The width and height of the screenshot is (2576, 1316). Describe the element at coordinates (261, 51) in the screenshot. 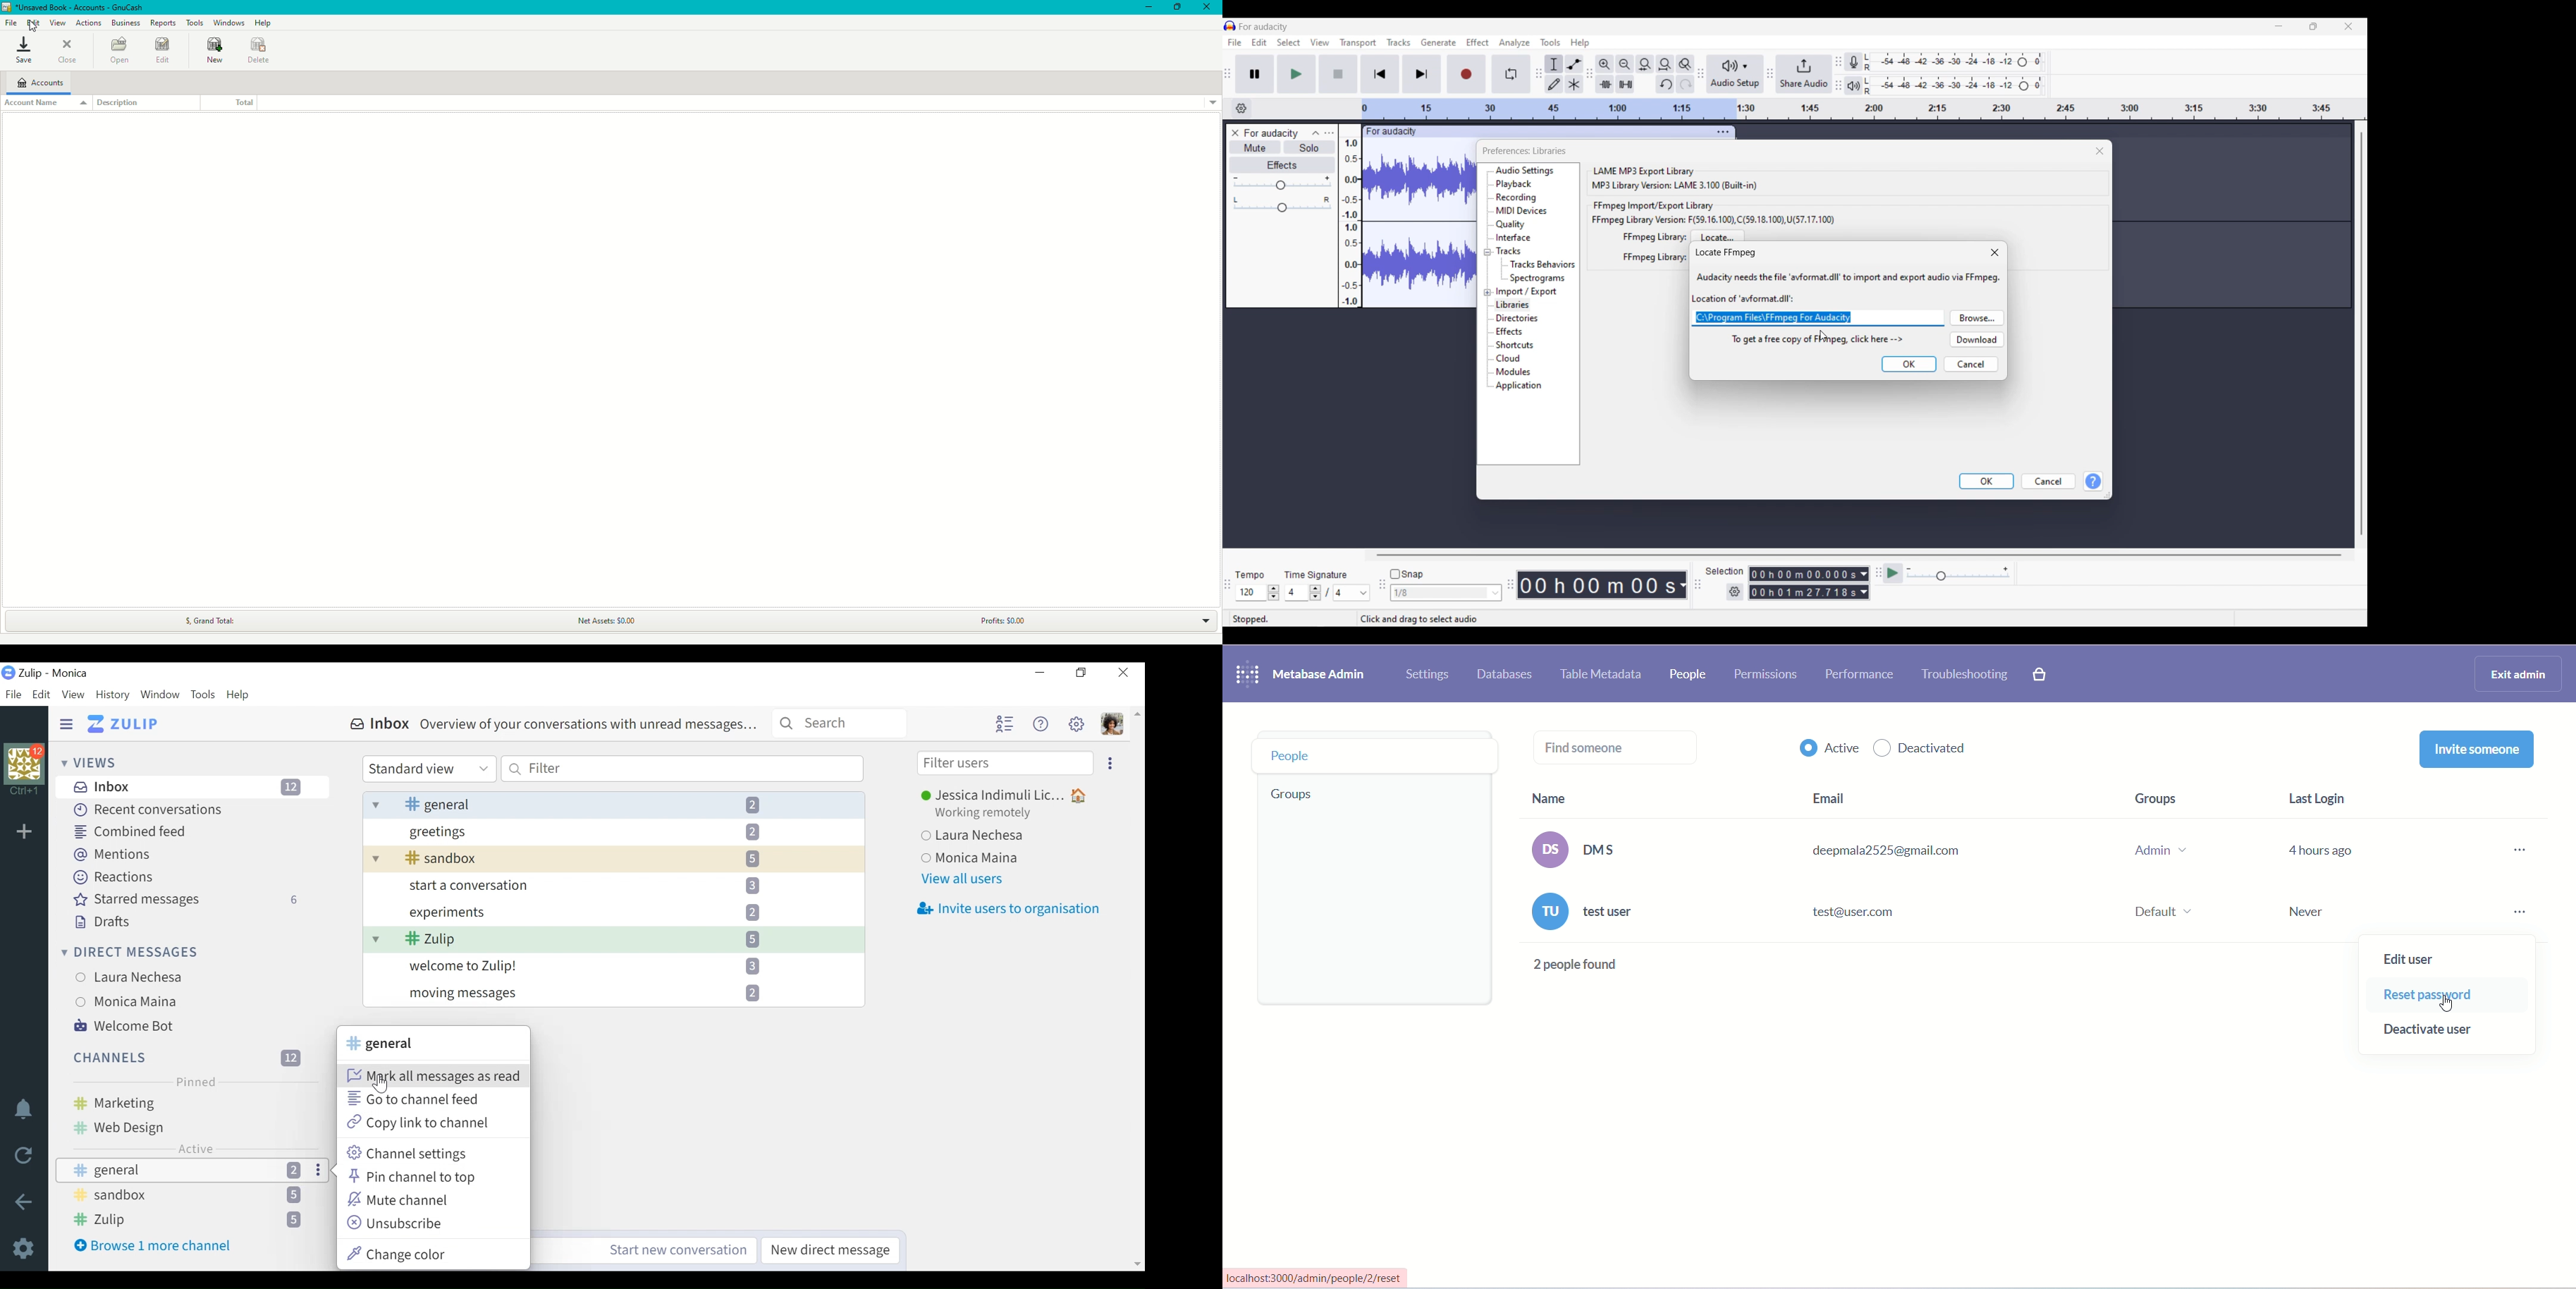

I see `Date` at that location.